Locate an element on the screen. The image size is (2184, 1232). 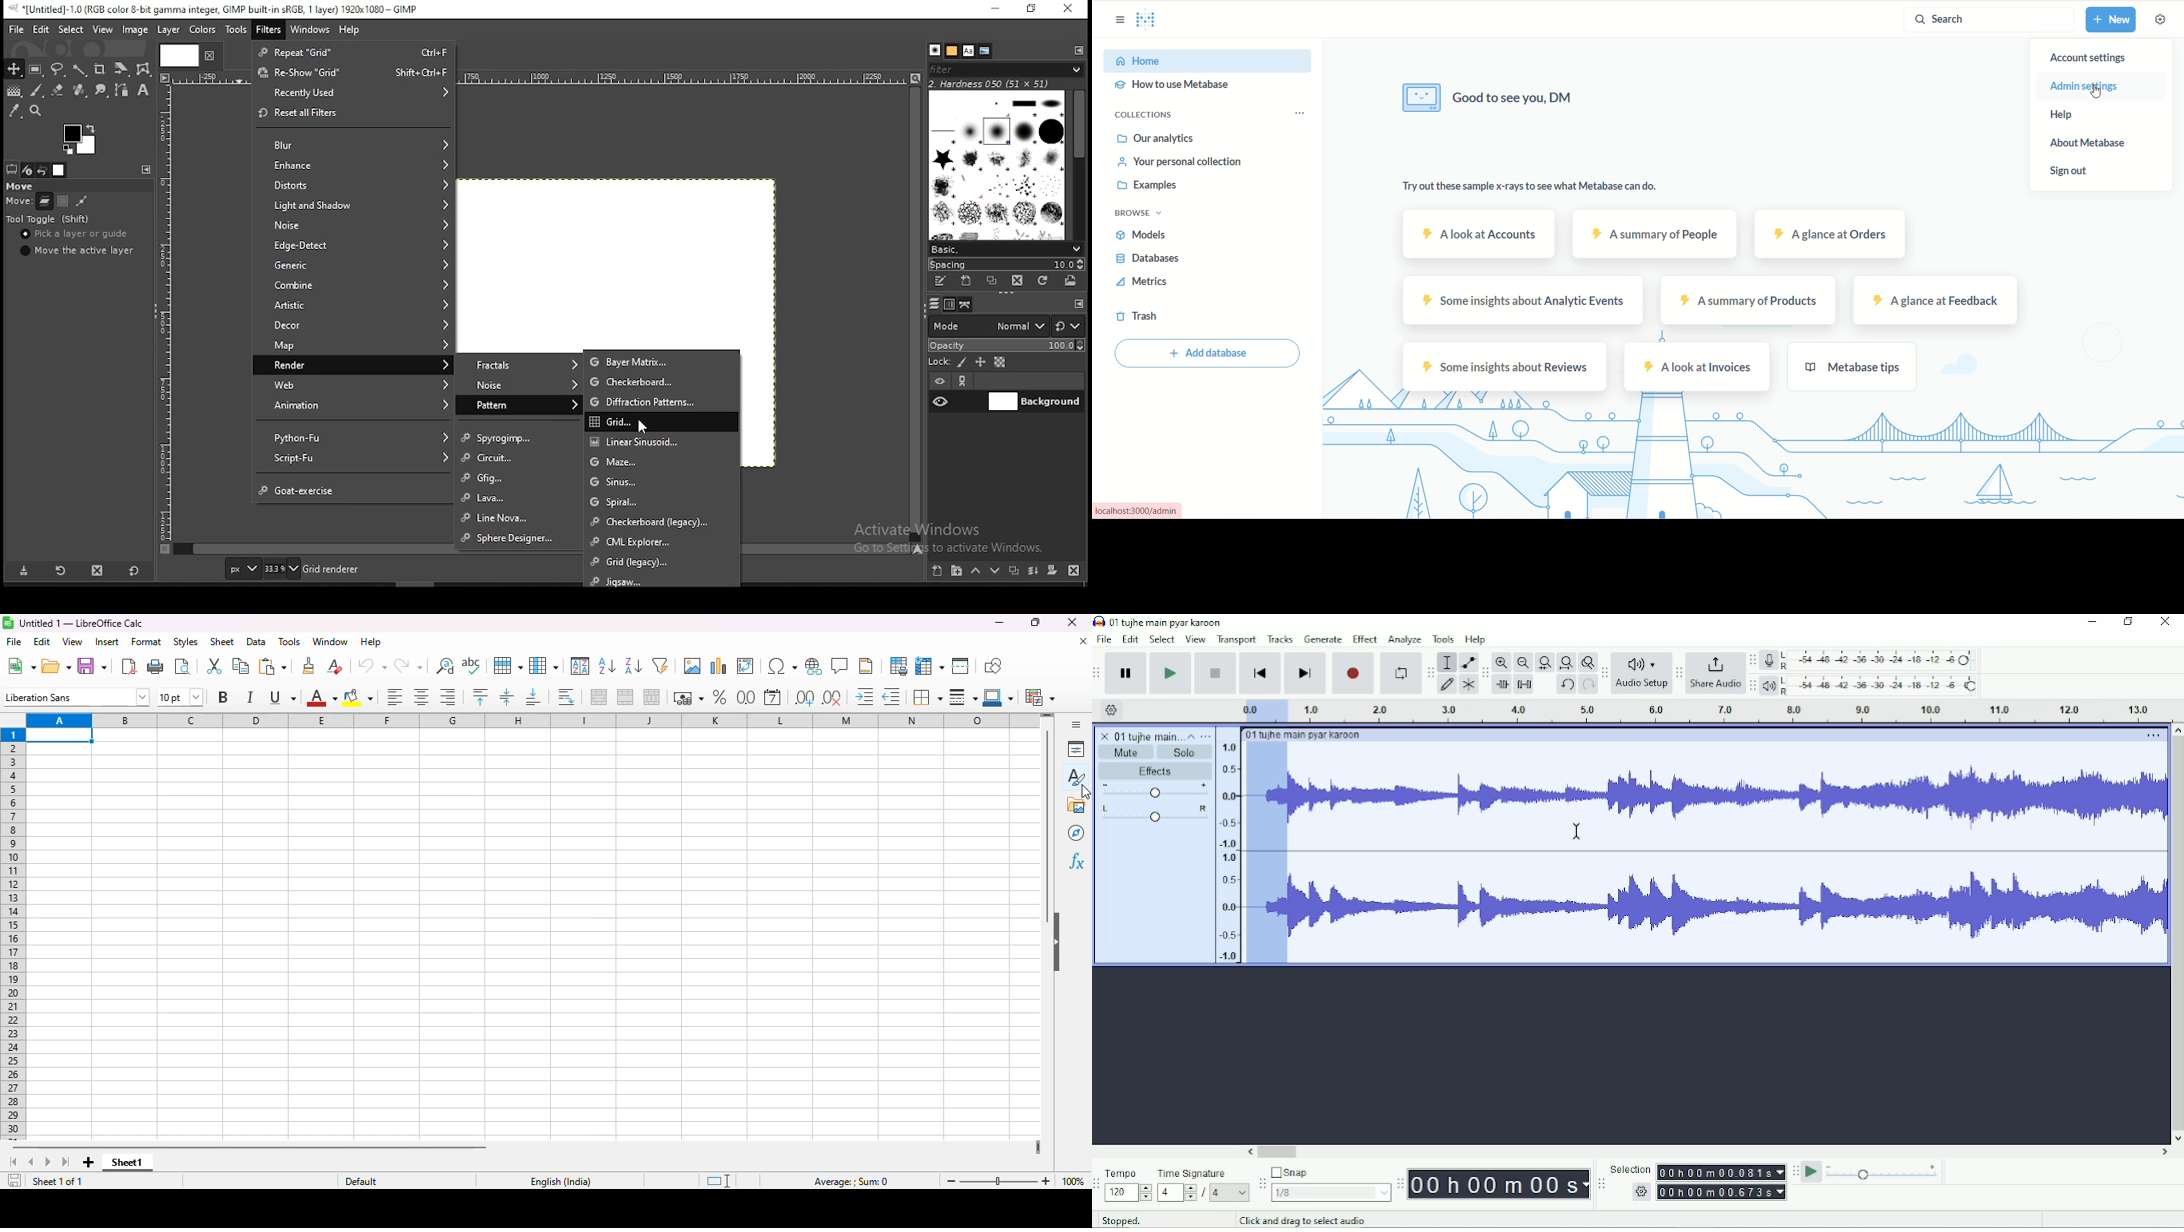
column is located at coordinates (544, 666).